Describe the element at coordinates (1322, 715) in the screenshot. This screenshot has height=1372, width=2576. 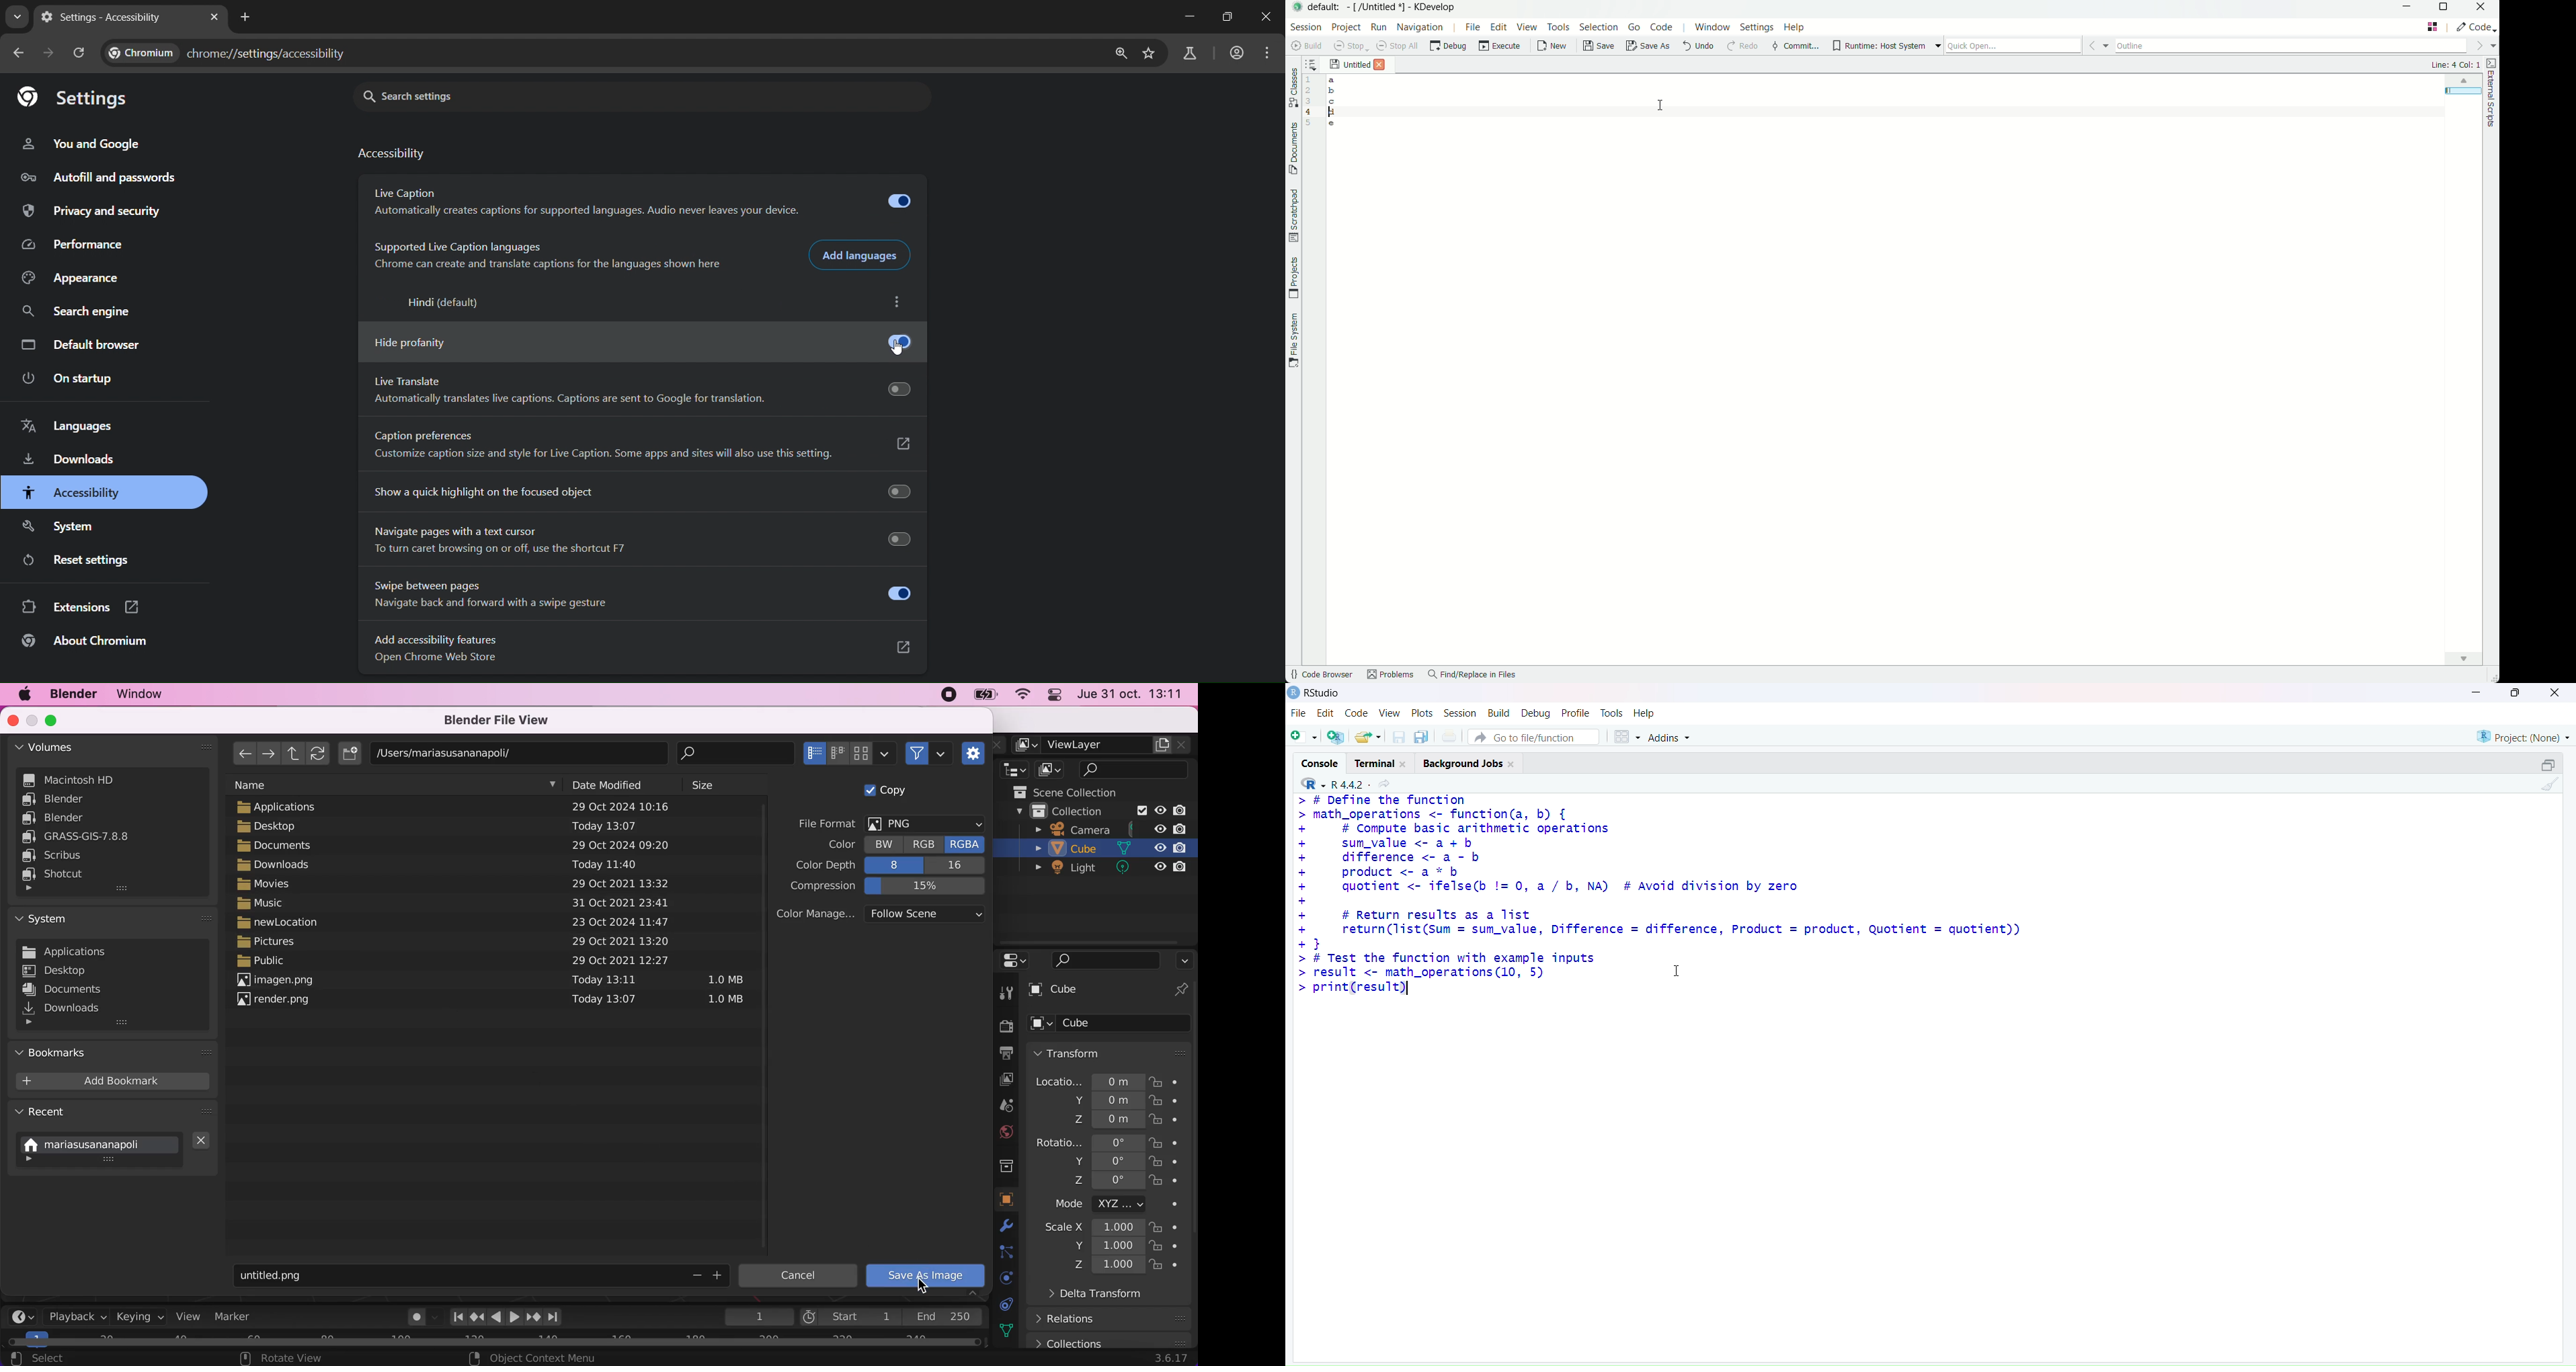
I see `Edit` at that location.